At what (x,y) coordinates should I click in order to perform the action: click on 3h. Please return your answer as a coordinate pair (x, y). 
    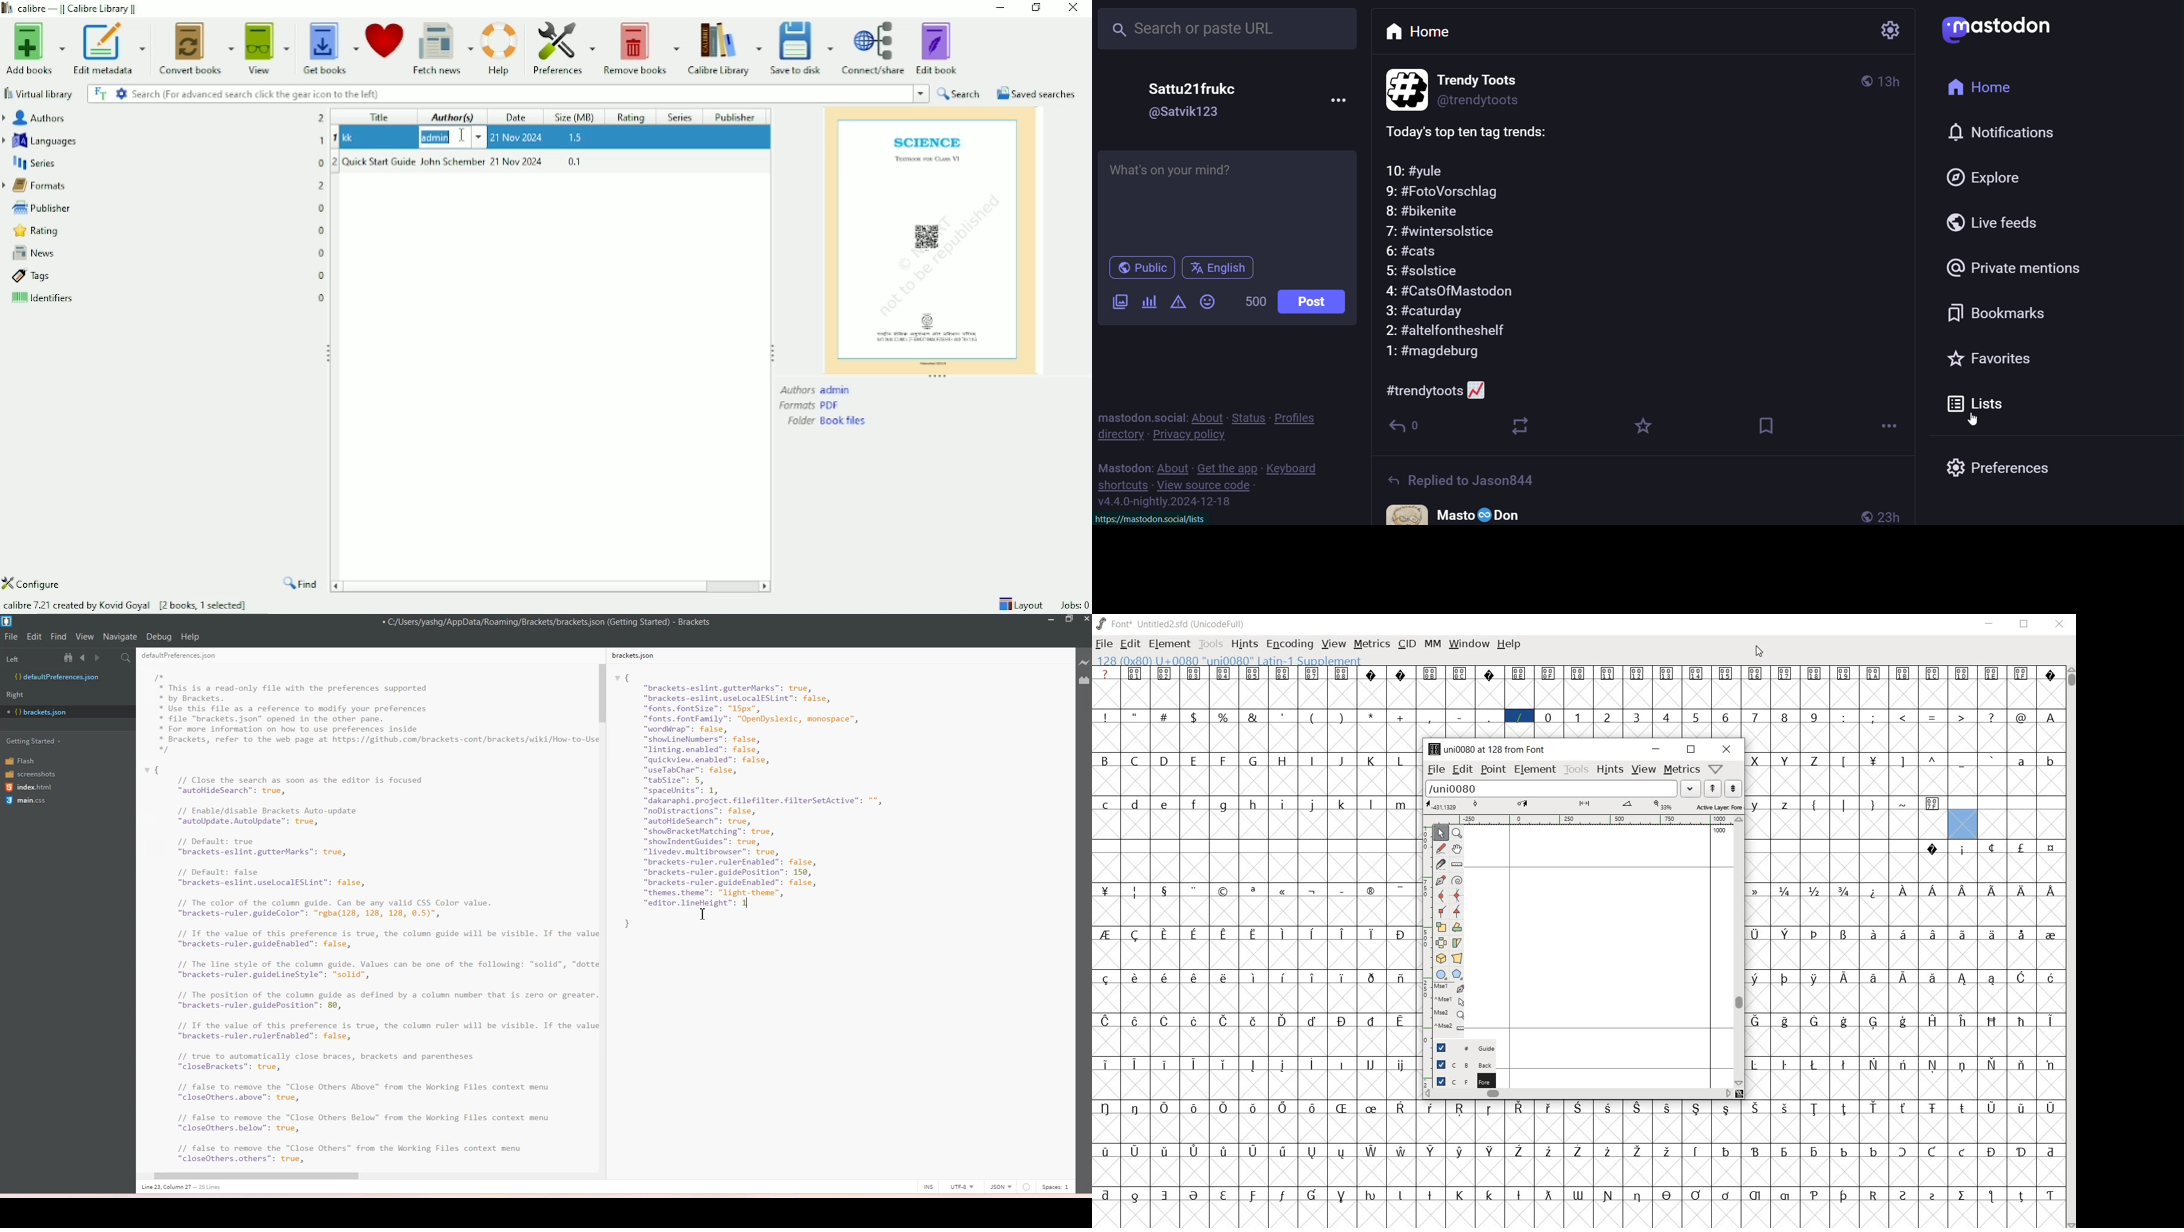
    Looking at the image, I should click on (1891, 81).